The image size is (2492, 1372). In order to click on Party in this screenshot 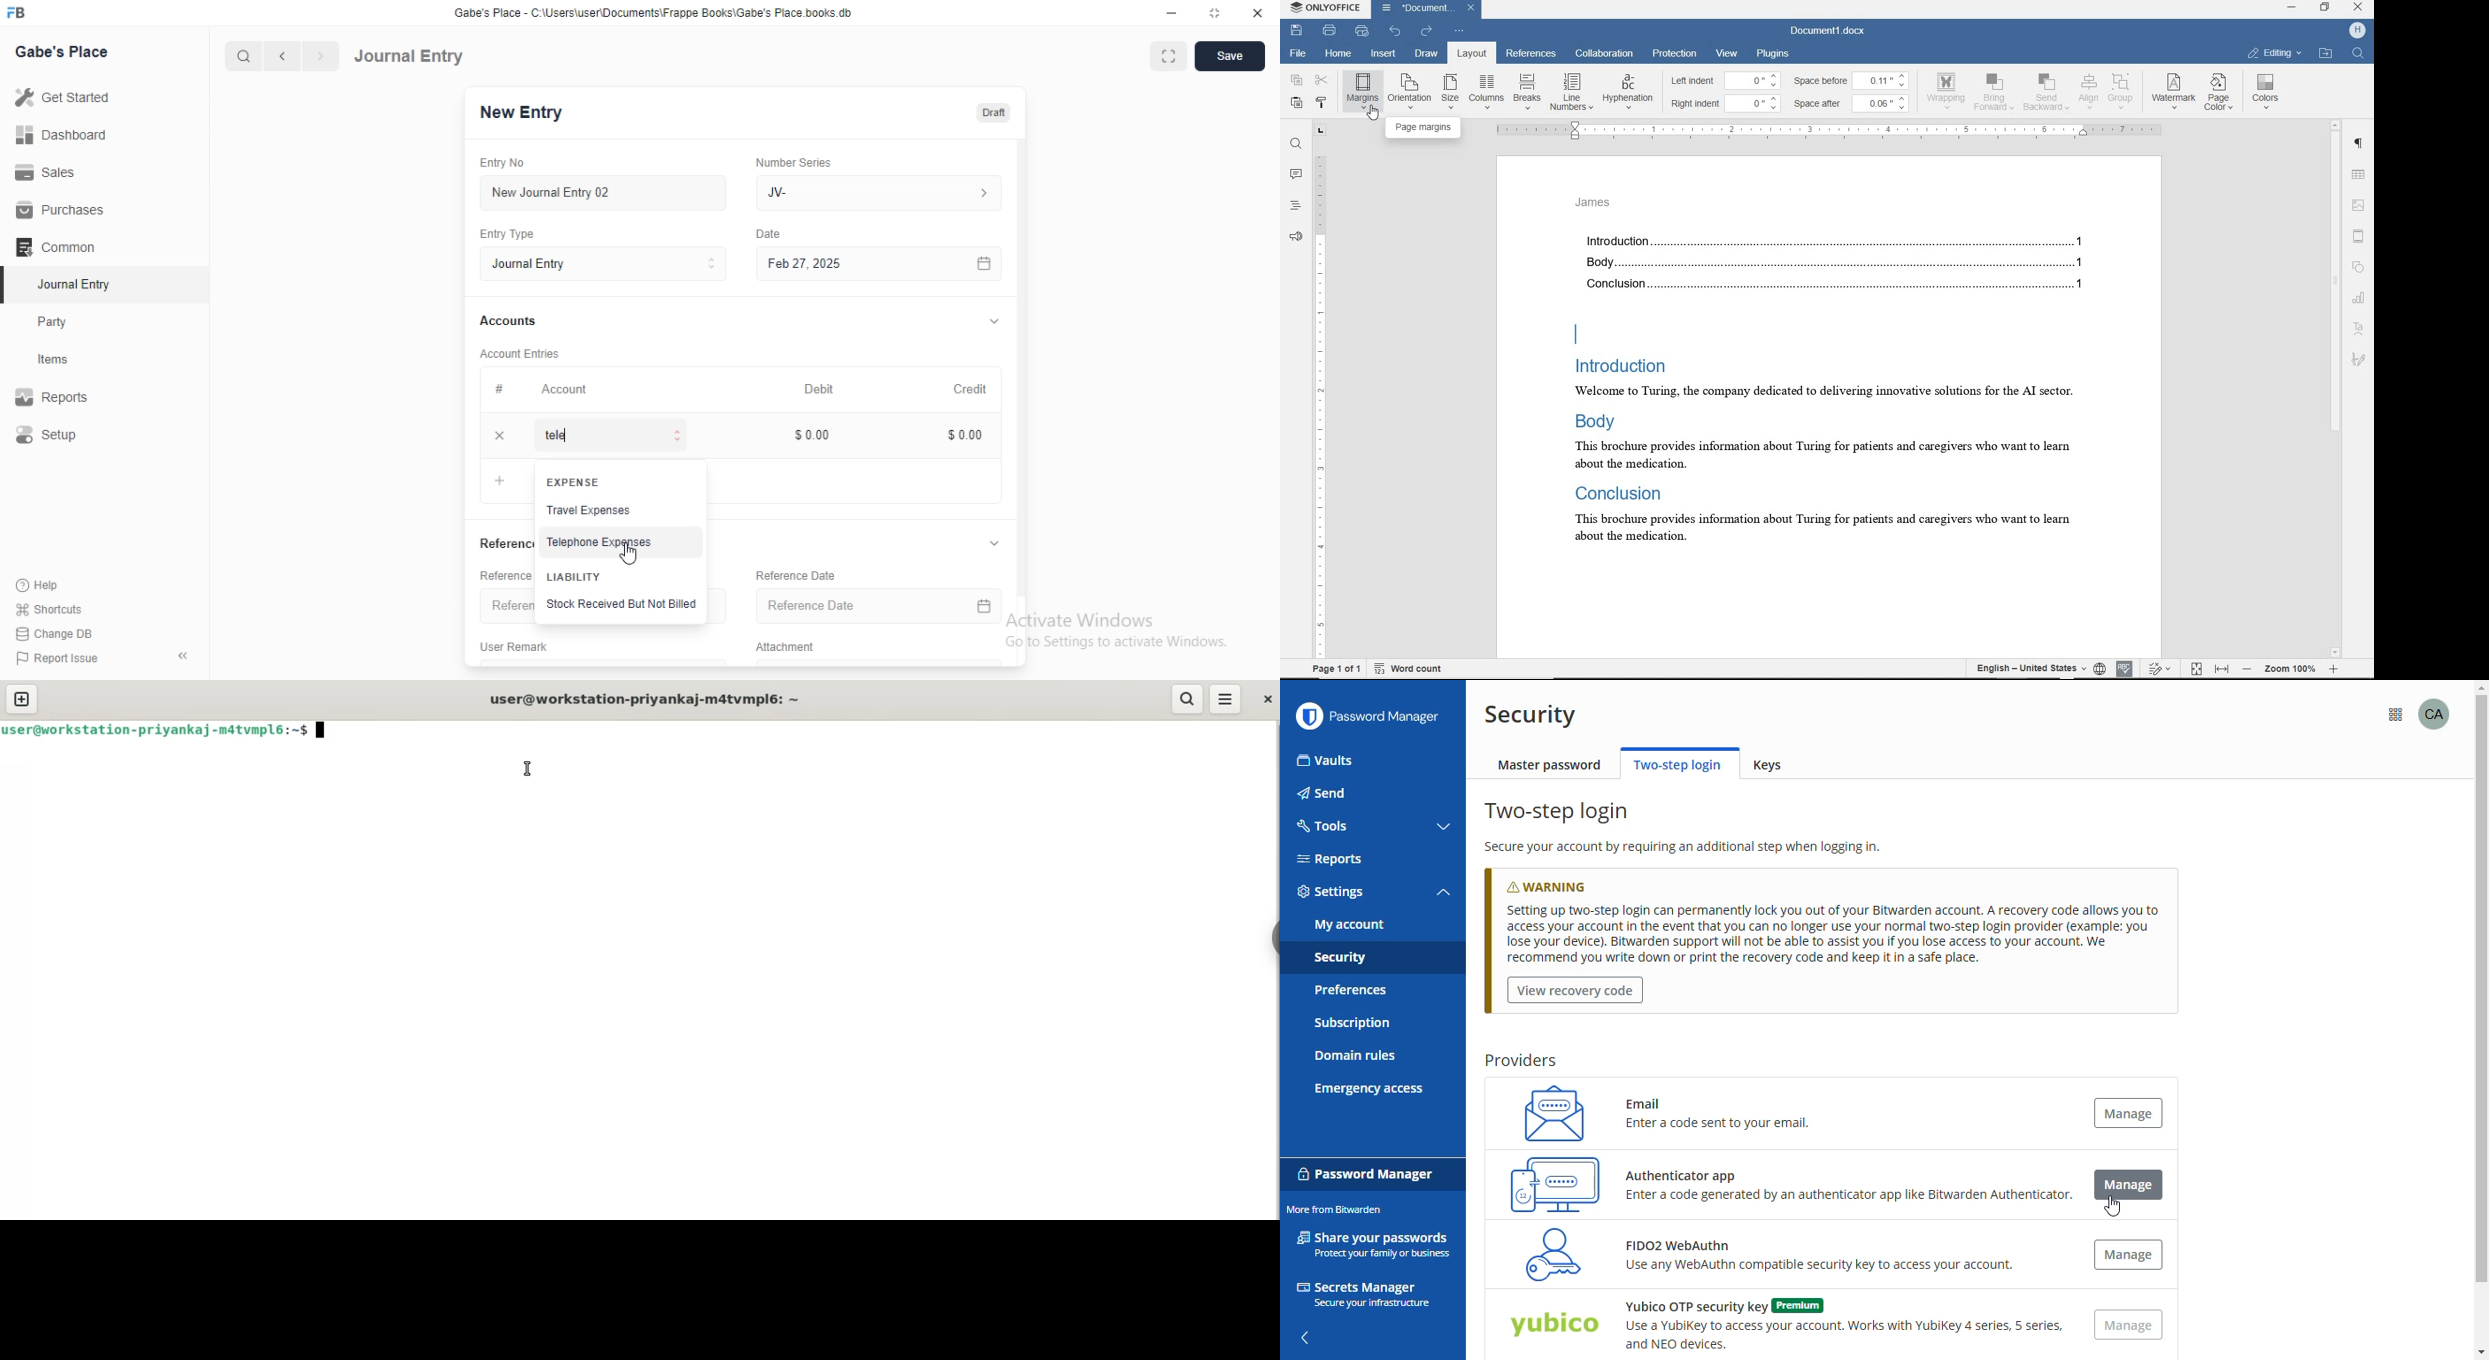, I will do `click(54, 322)`.